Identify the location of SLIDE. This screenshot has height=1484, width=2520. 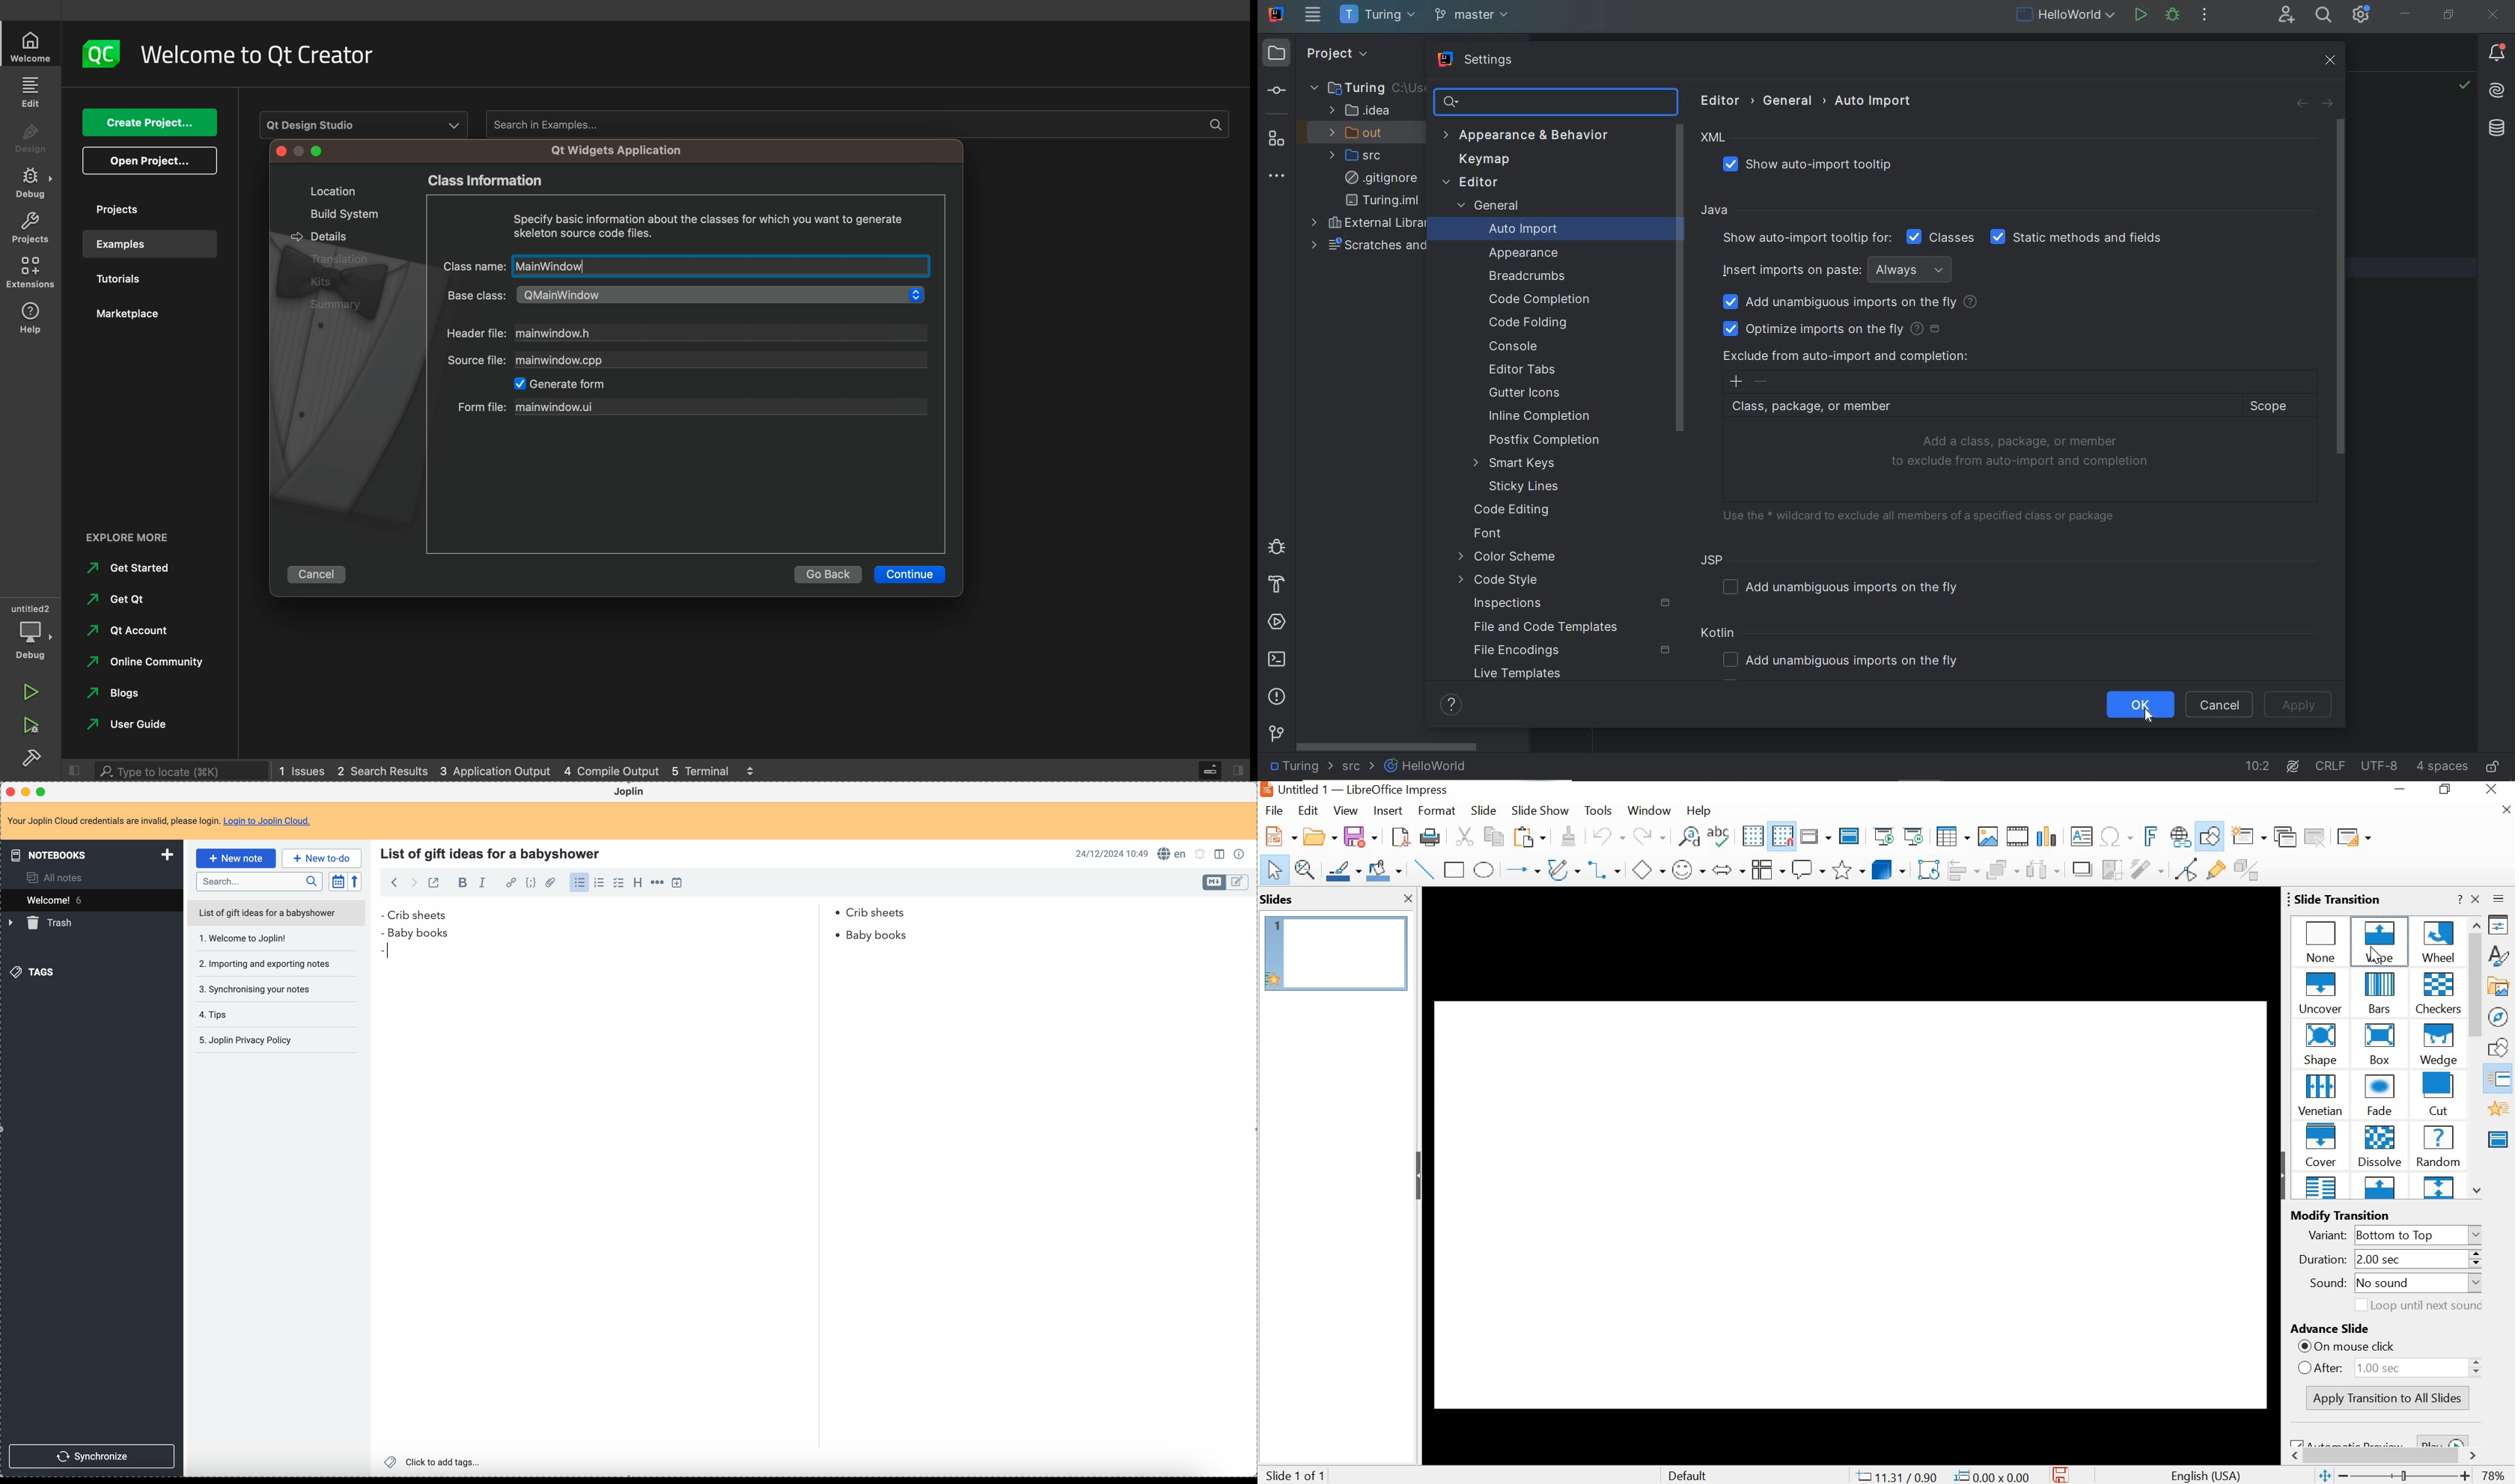
(1482, 810).